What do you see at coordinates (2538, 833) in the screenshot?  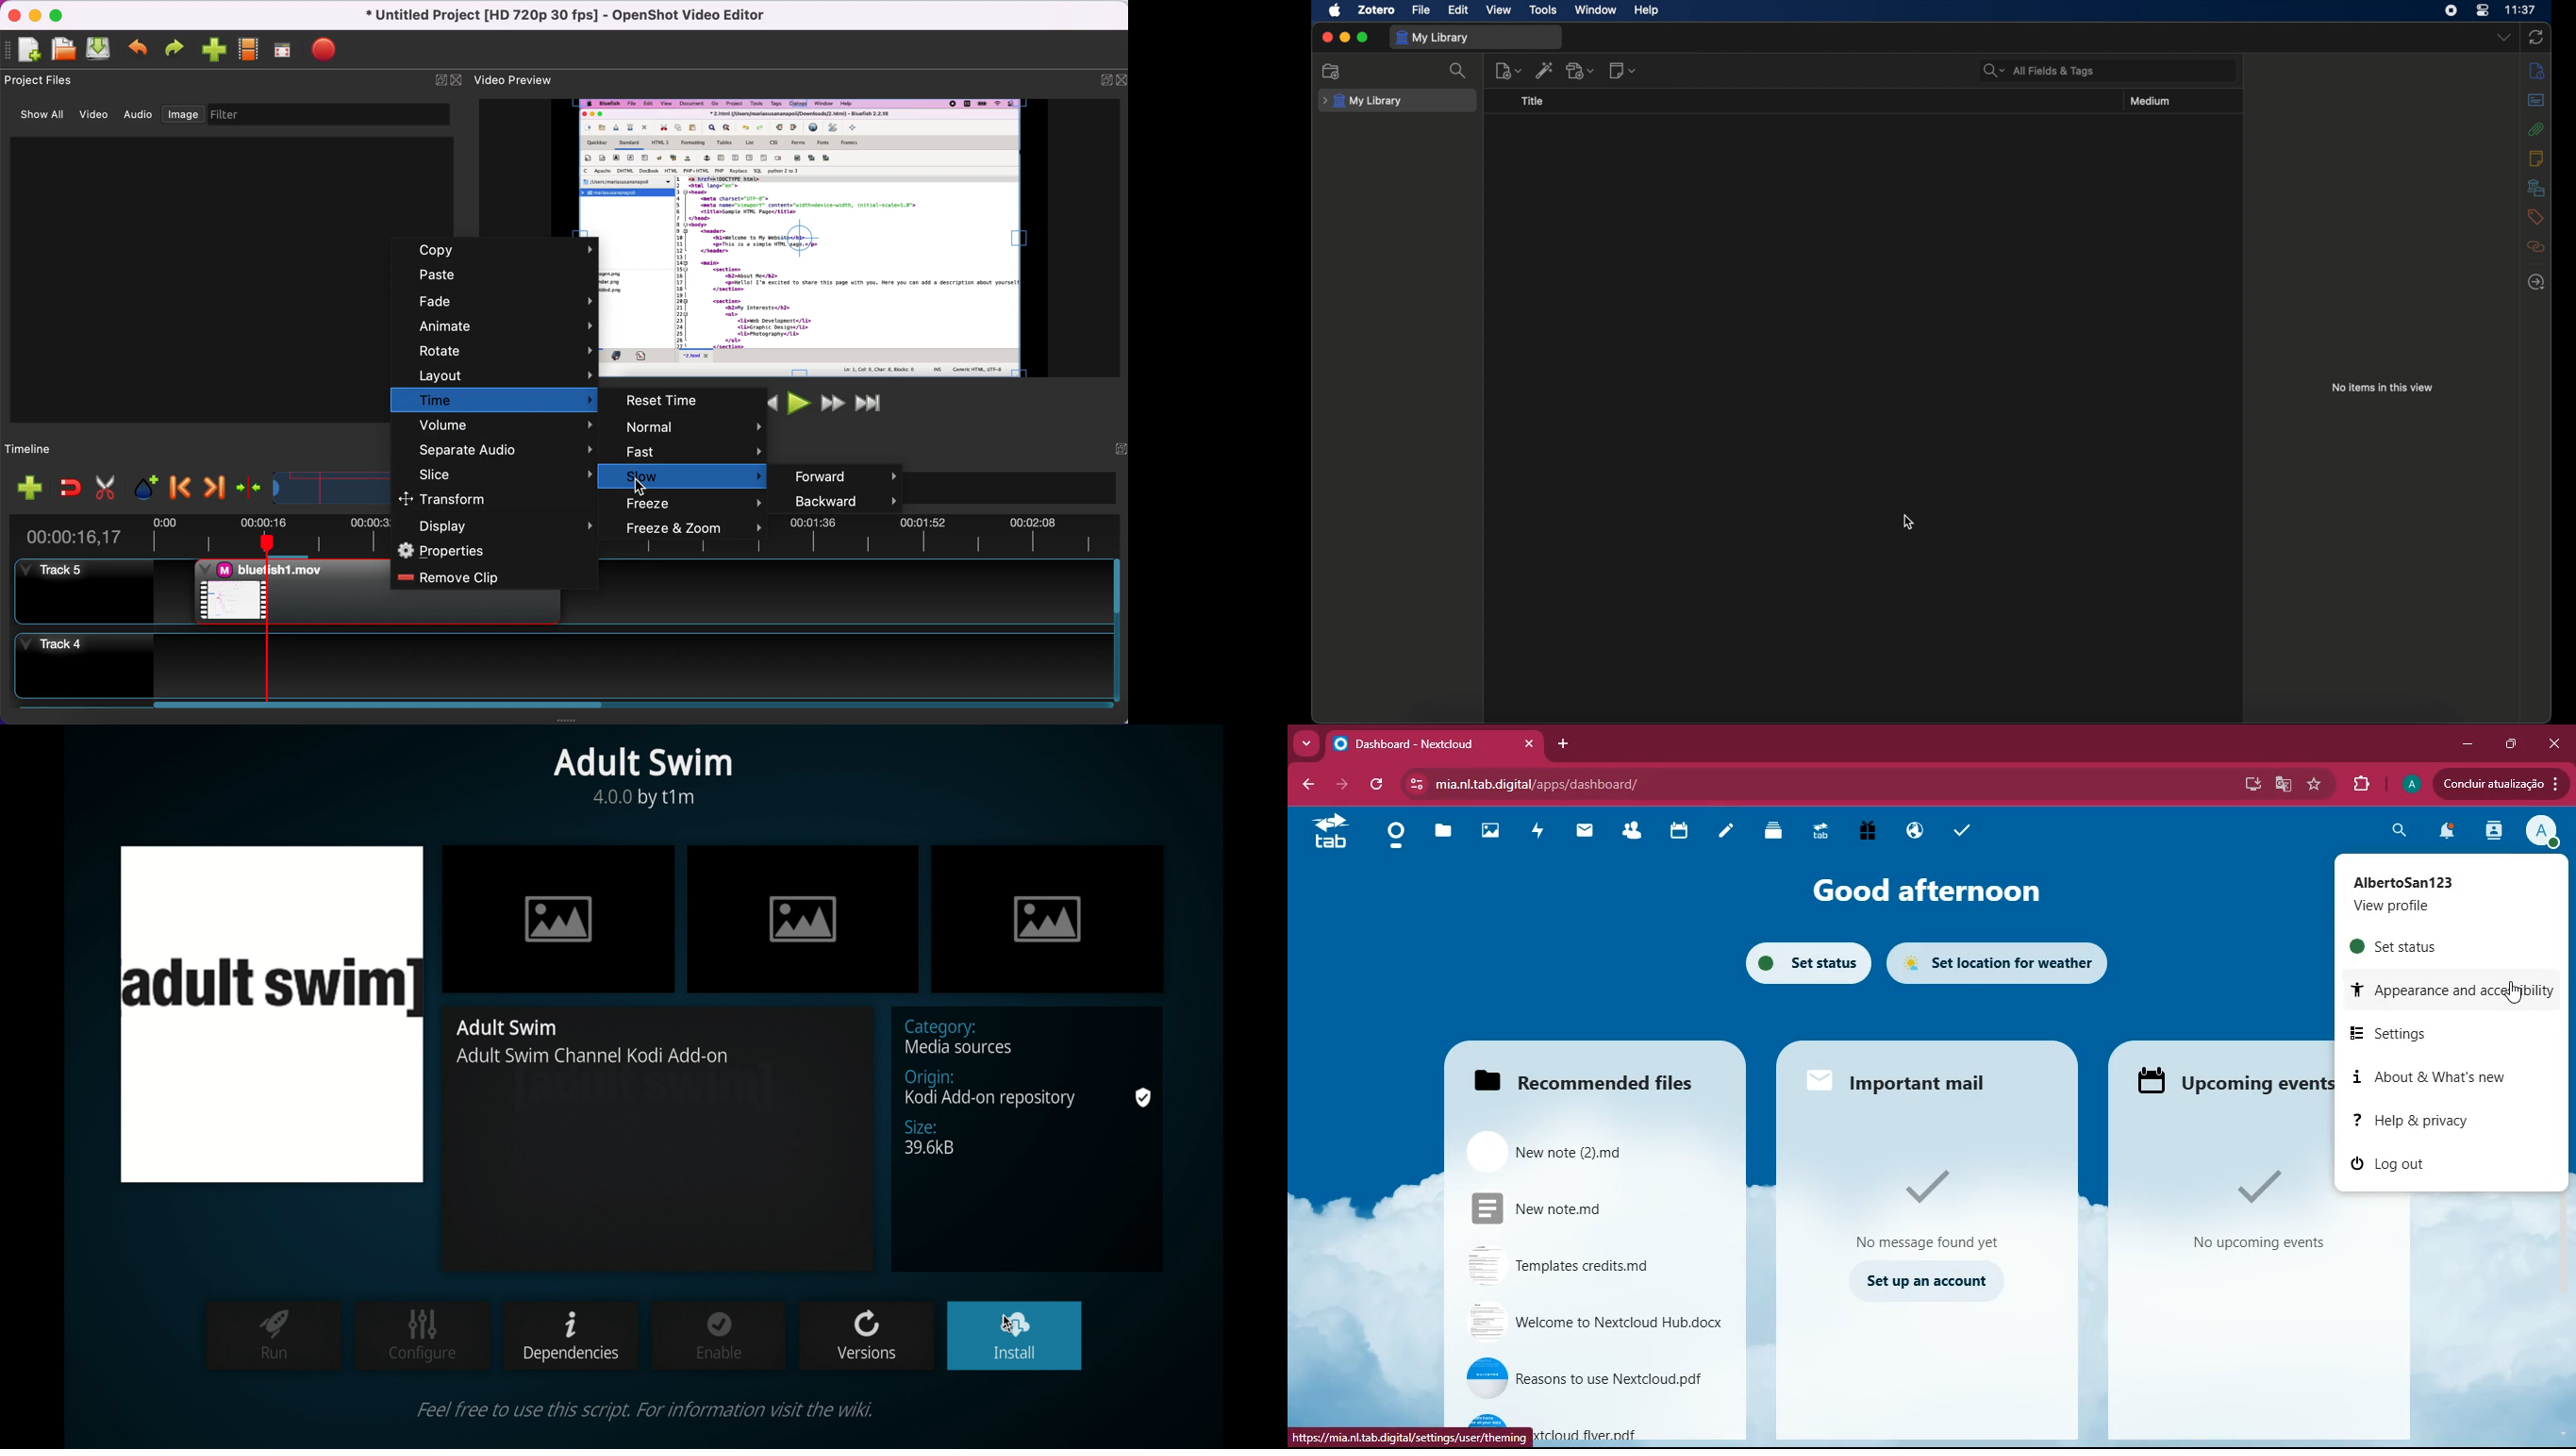 I see `profile` at bounding box center [2538, 833].